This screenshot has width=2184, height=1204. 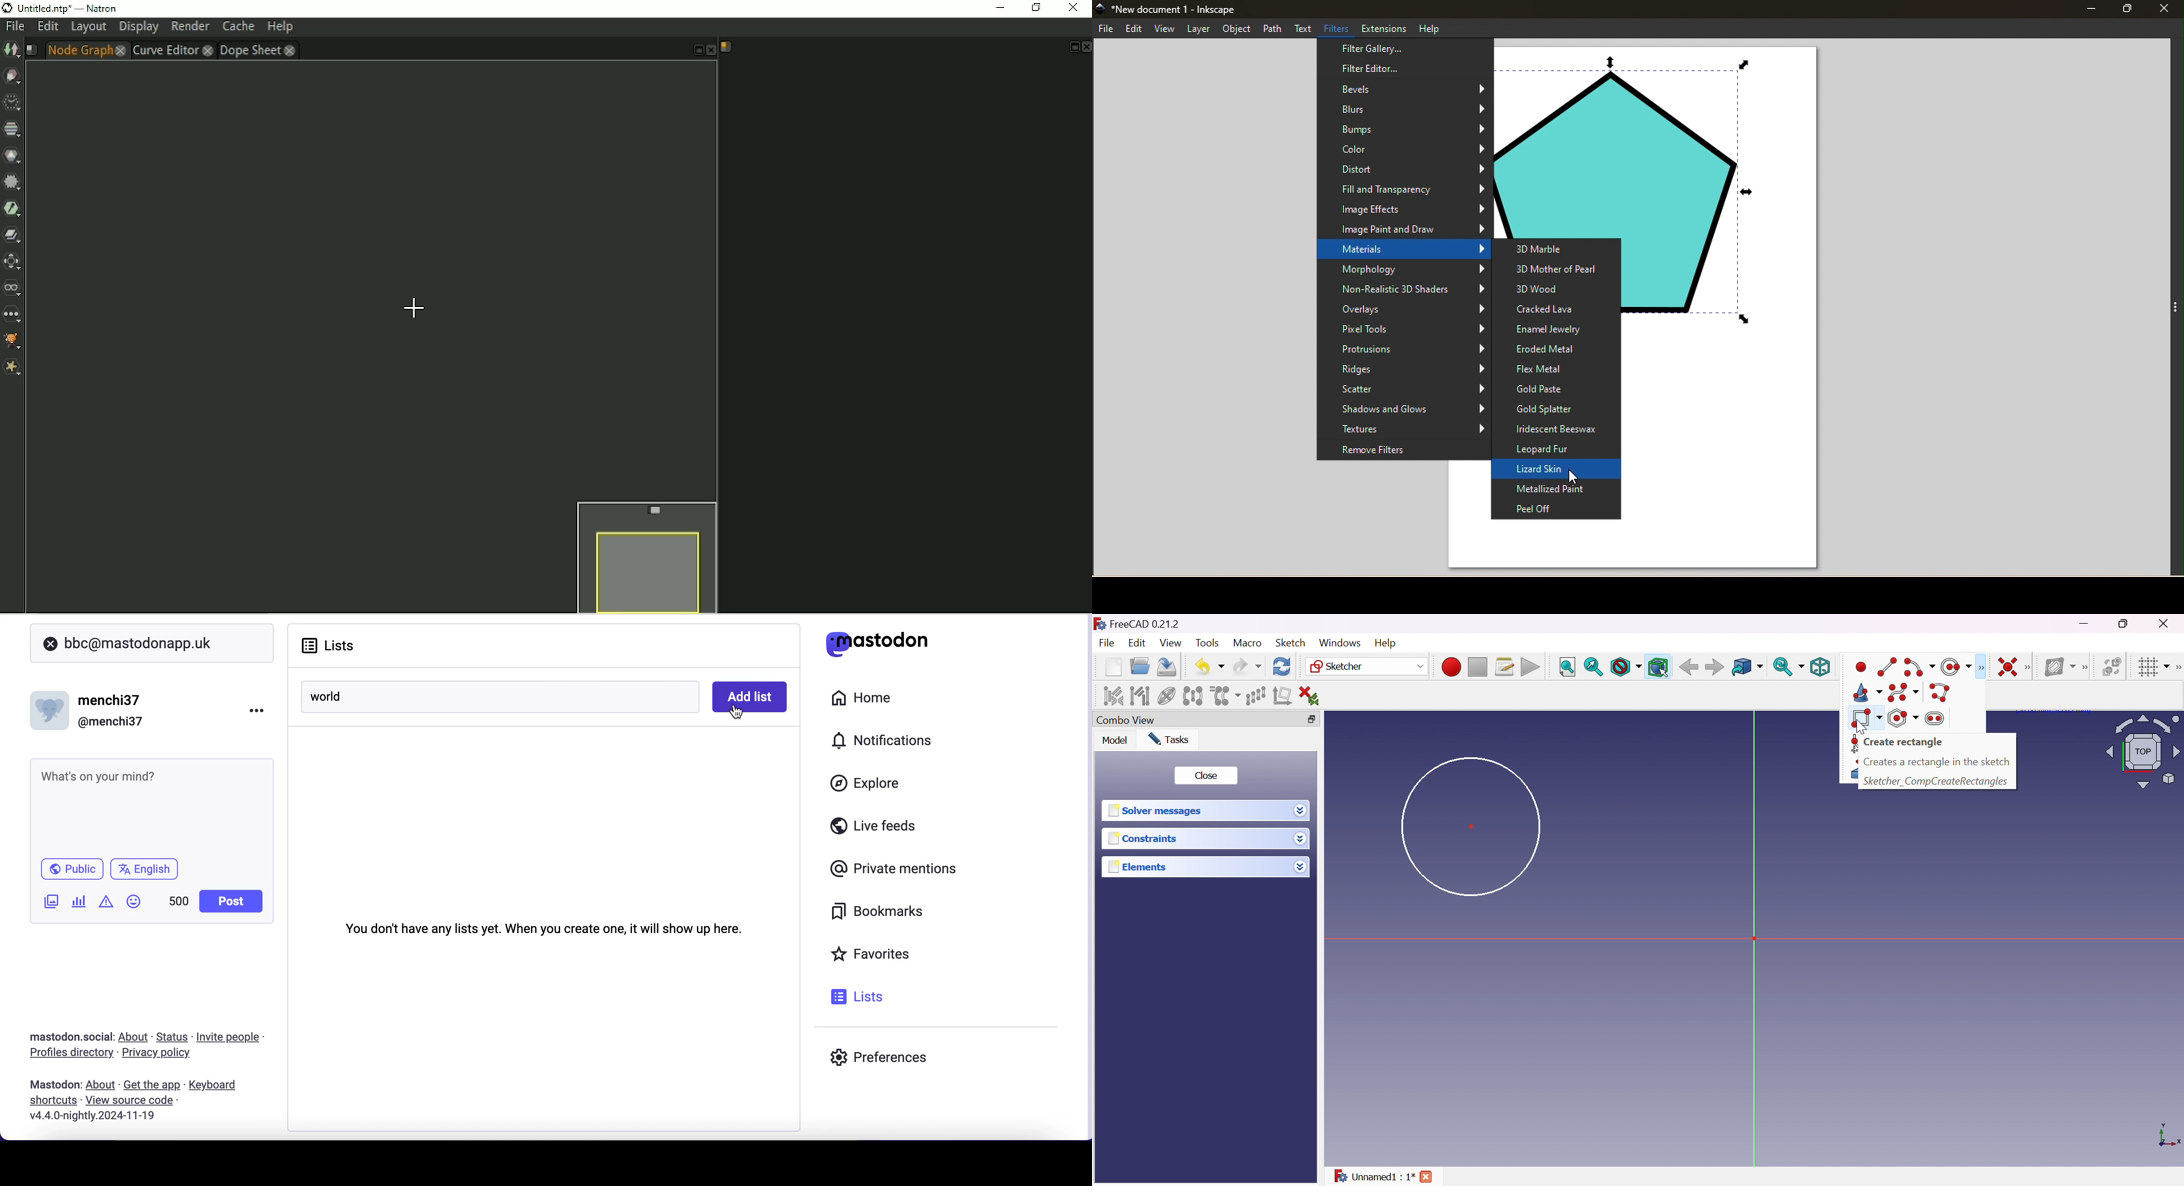 What do you see at coordinates (1087, 877) in the screenshot?
I see `scroll bar` at bounding box center [1087, 877].